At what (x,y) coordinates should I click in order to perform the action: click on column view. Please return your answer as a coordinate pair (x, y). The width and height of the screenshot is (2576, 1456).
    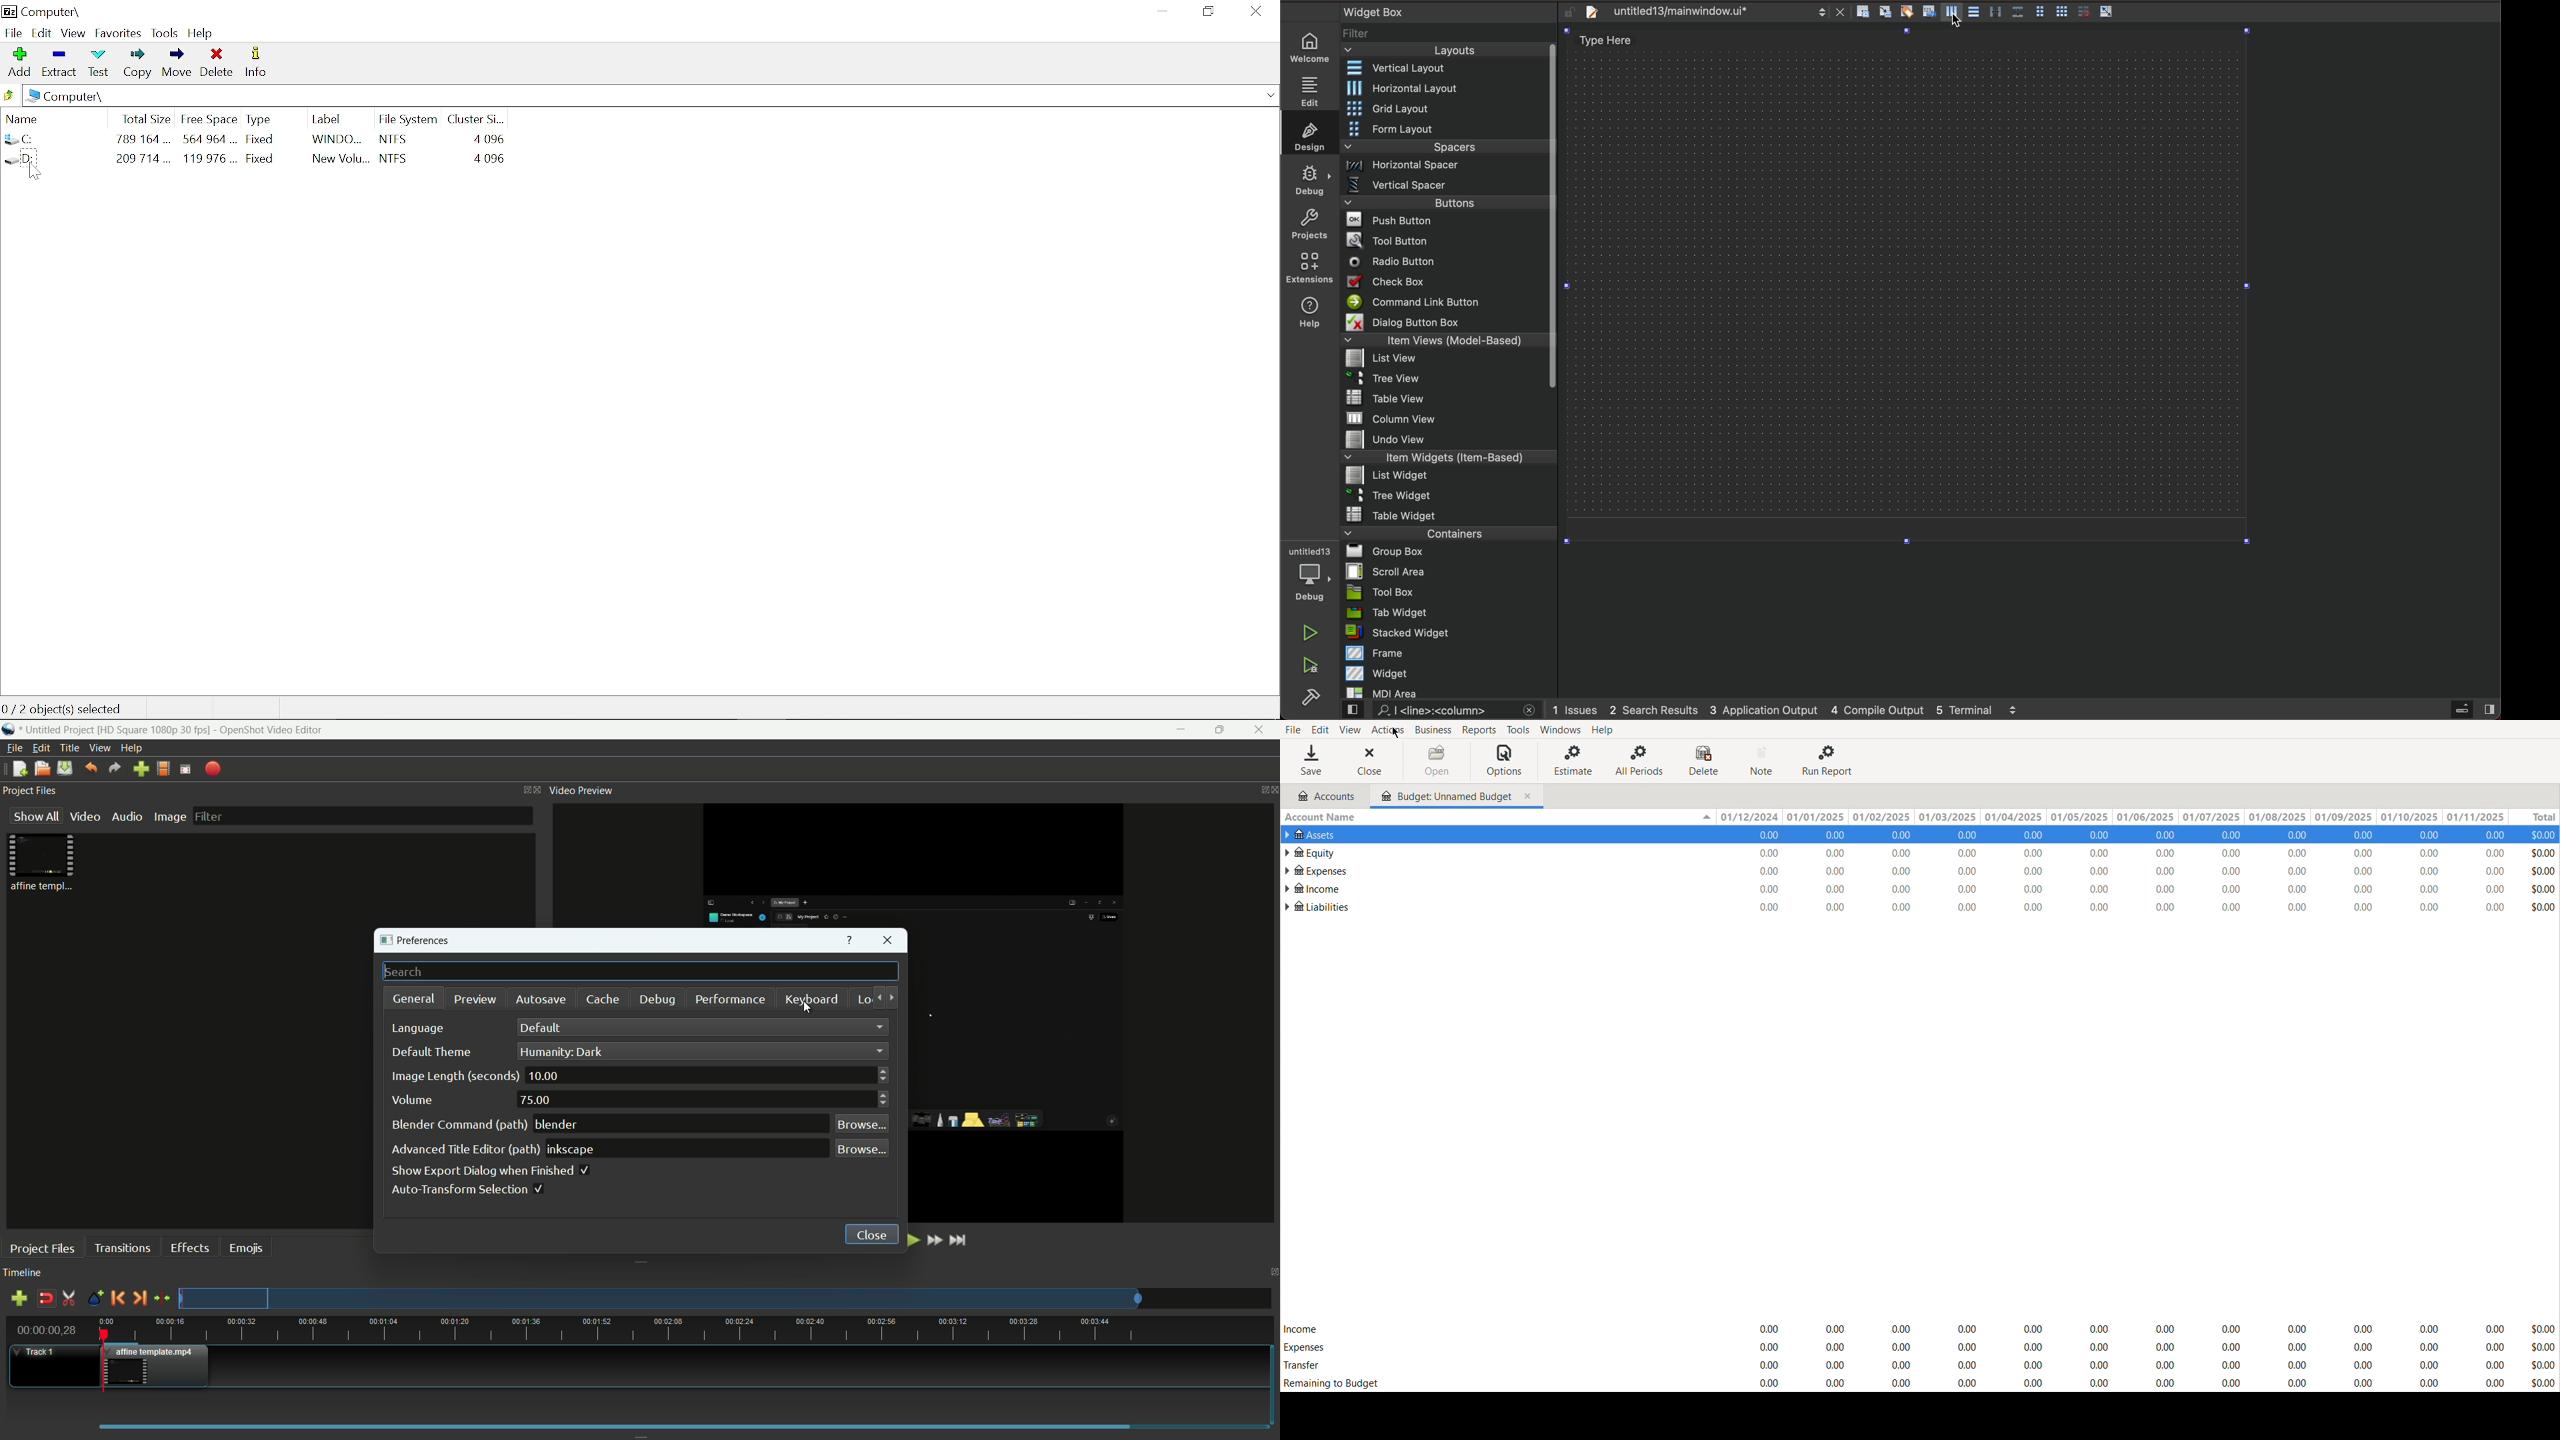
    Looking at the image, I should click on (1448, 418).